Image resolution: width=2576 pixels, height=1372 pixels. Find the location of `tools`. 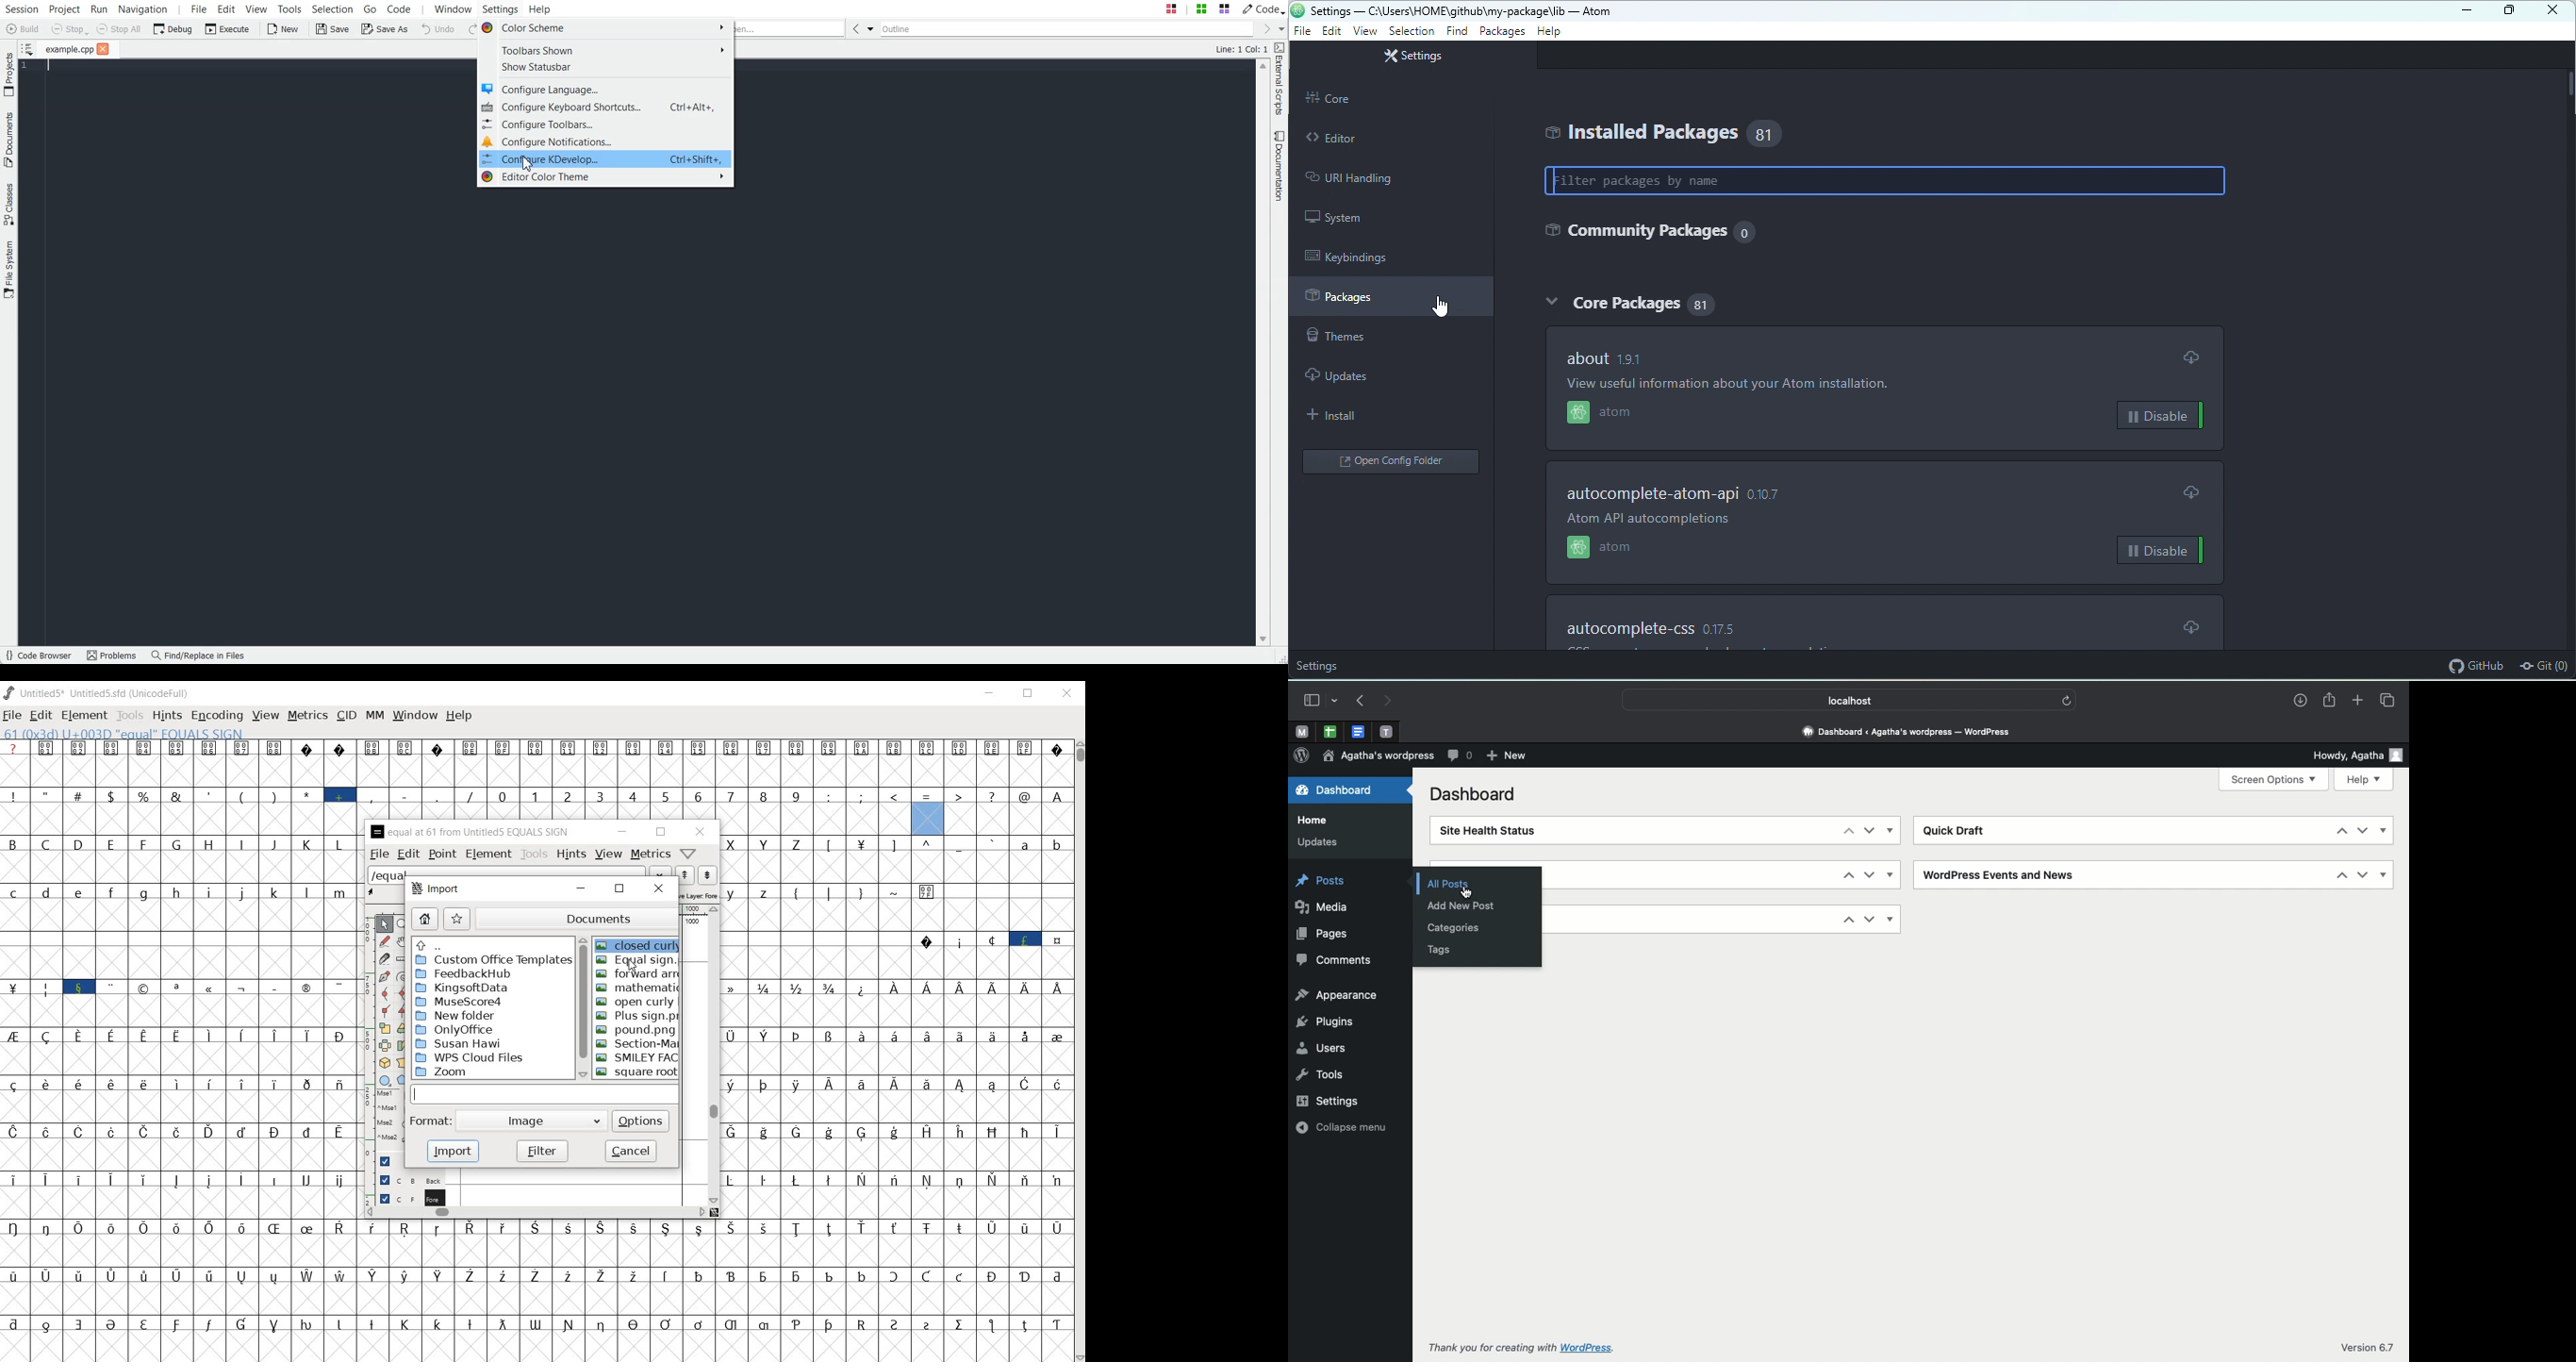

tools is located at coordinates (129, 714).